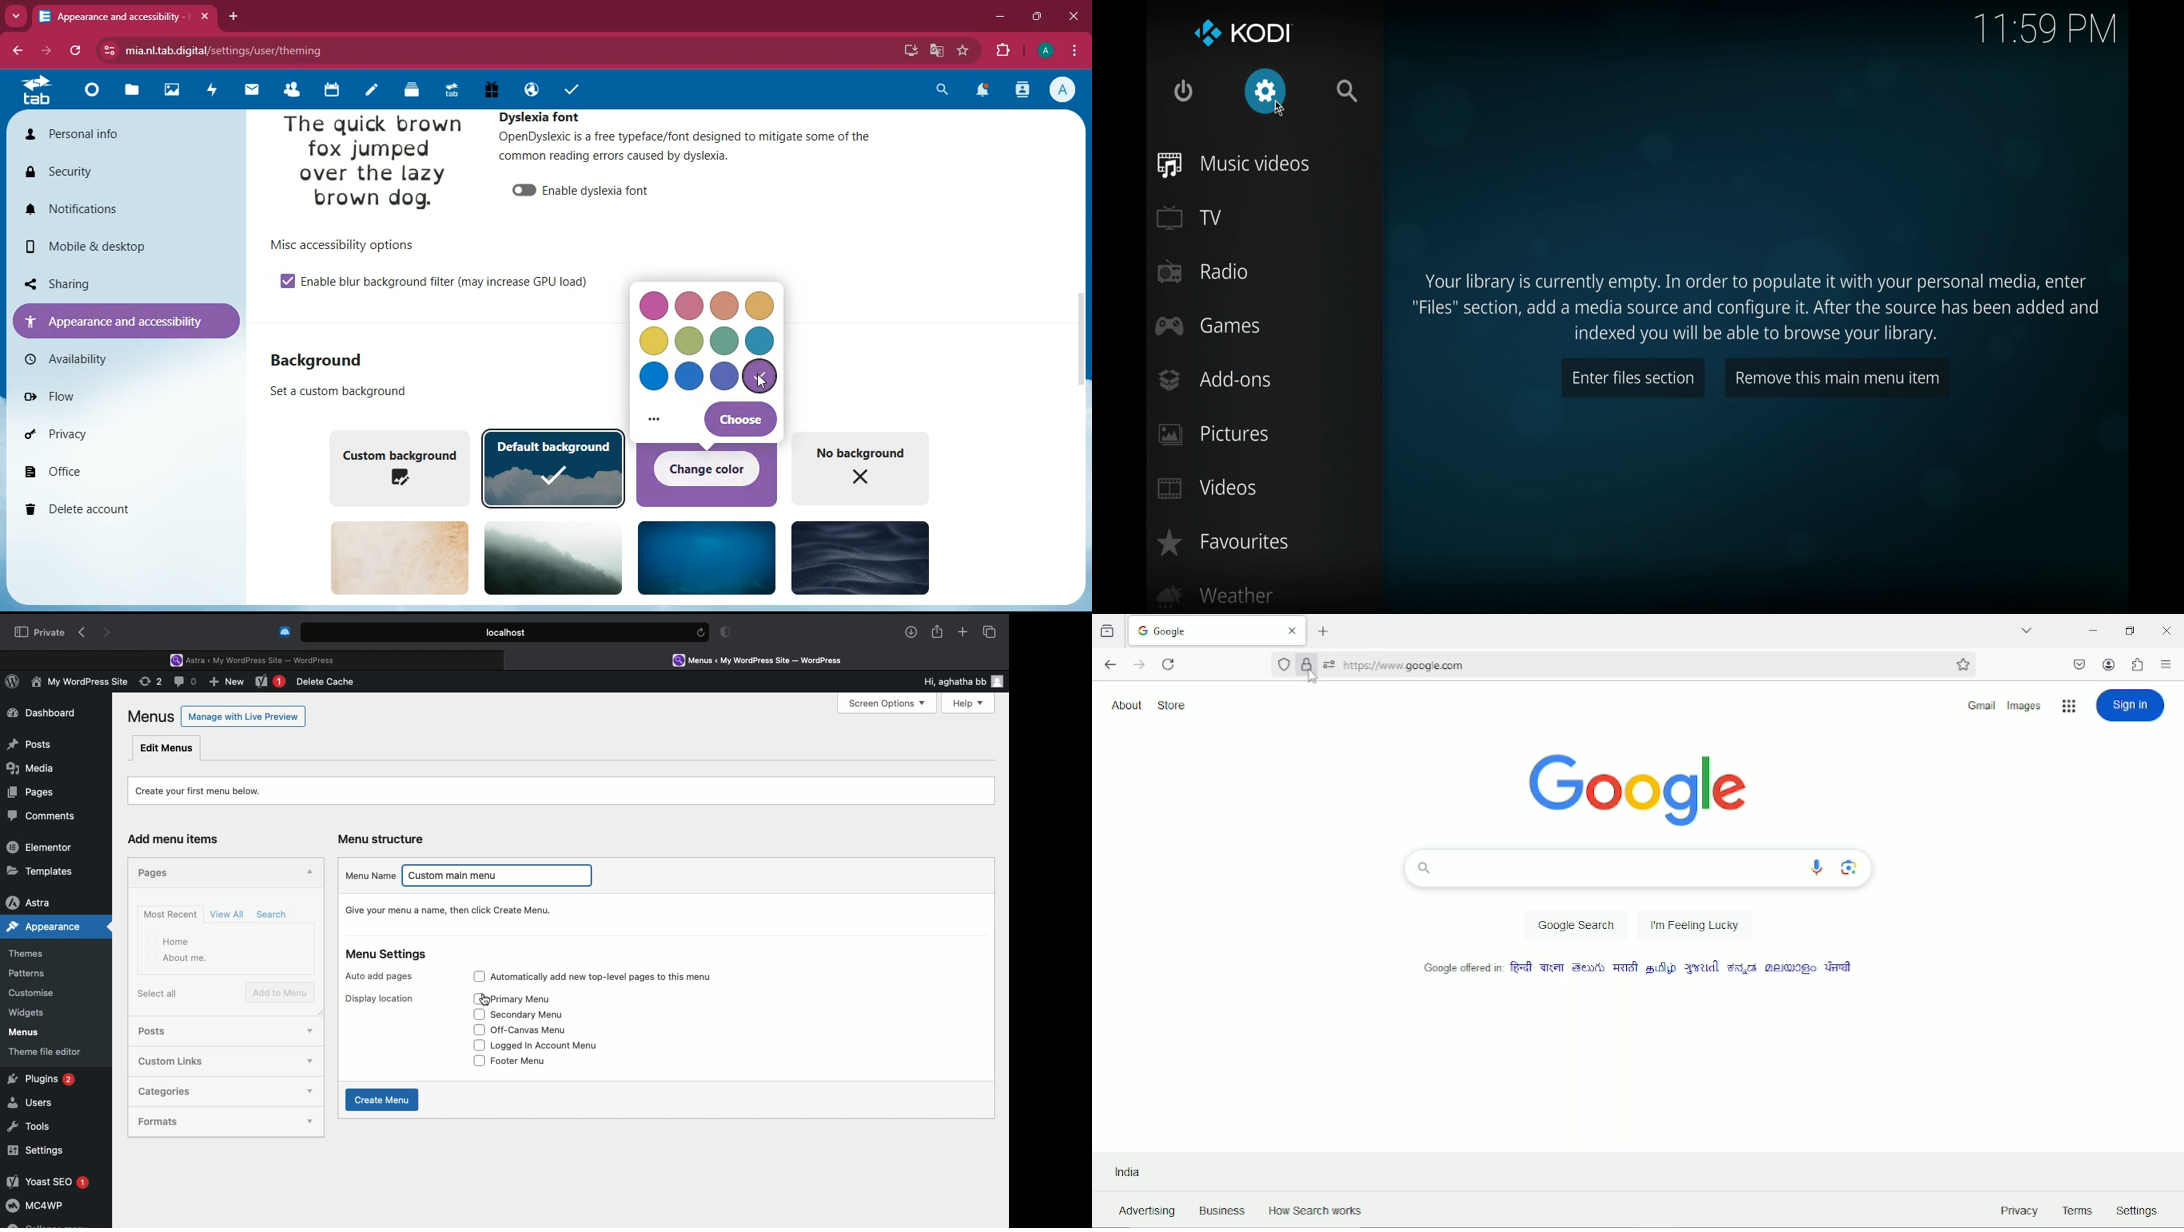 The height and width of the screenshot is (1232, 2184). I want to click on mail, so click(248, 90).